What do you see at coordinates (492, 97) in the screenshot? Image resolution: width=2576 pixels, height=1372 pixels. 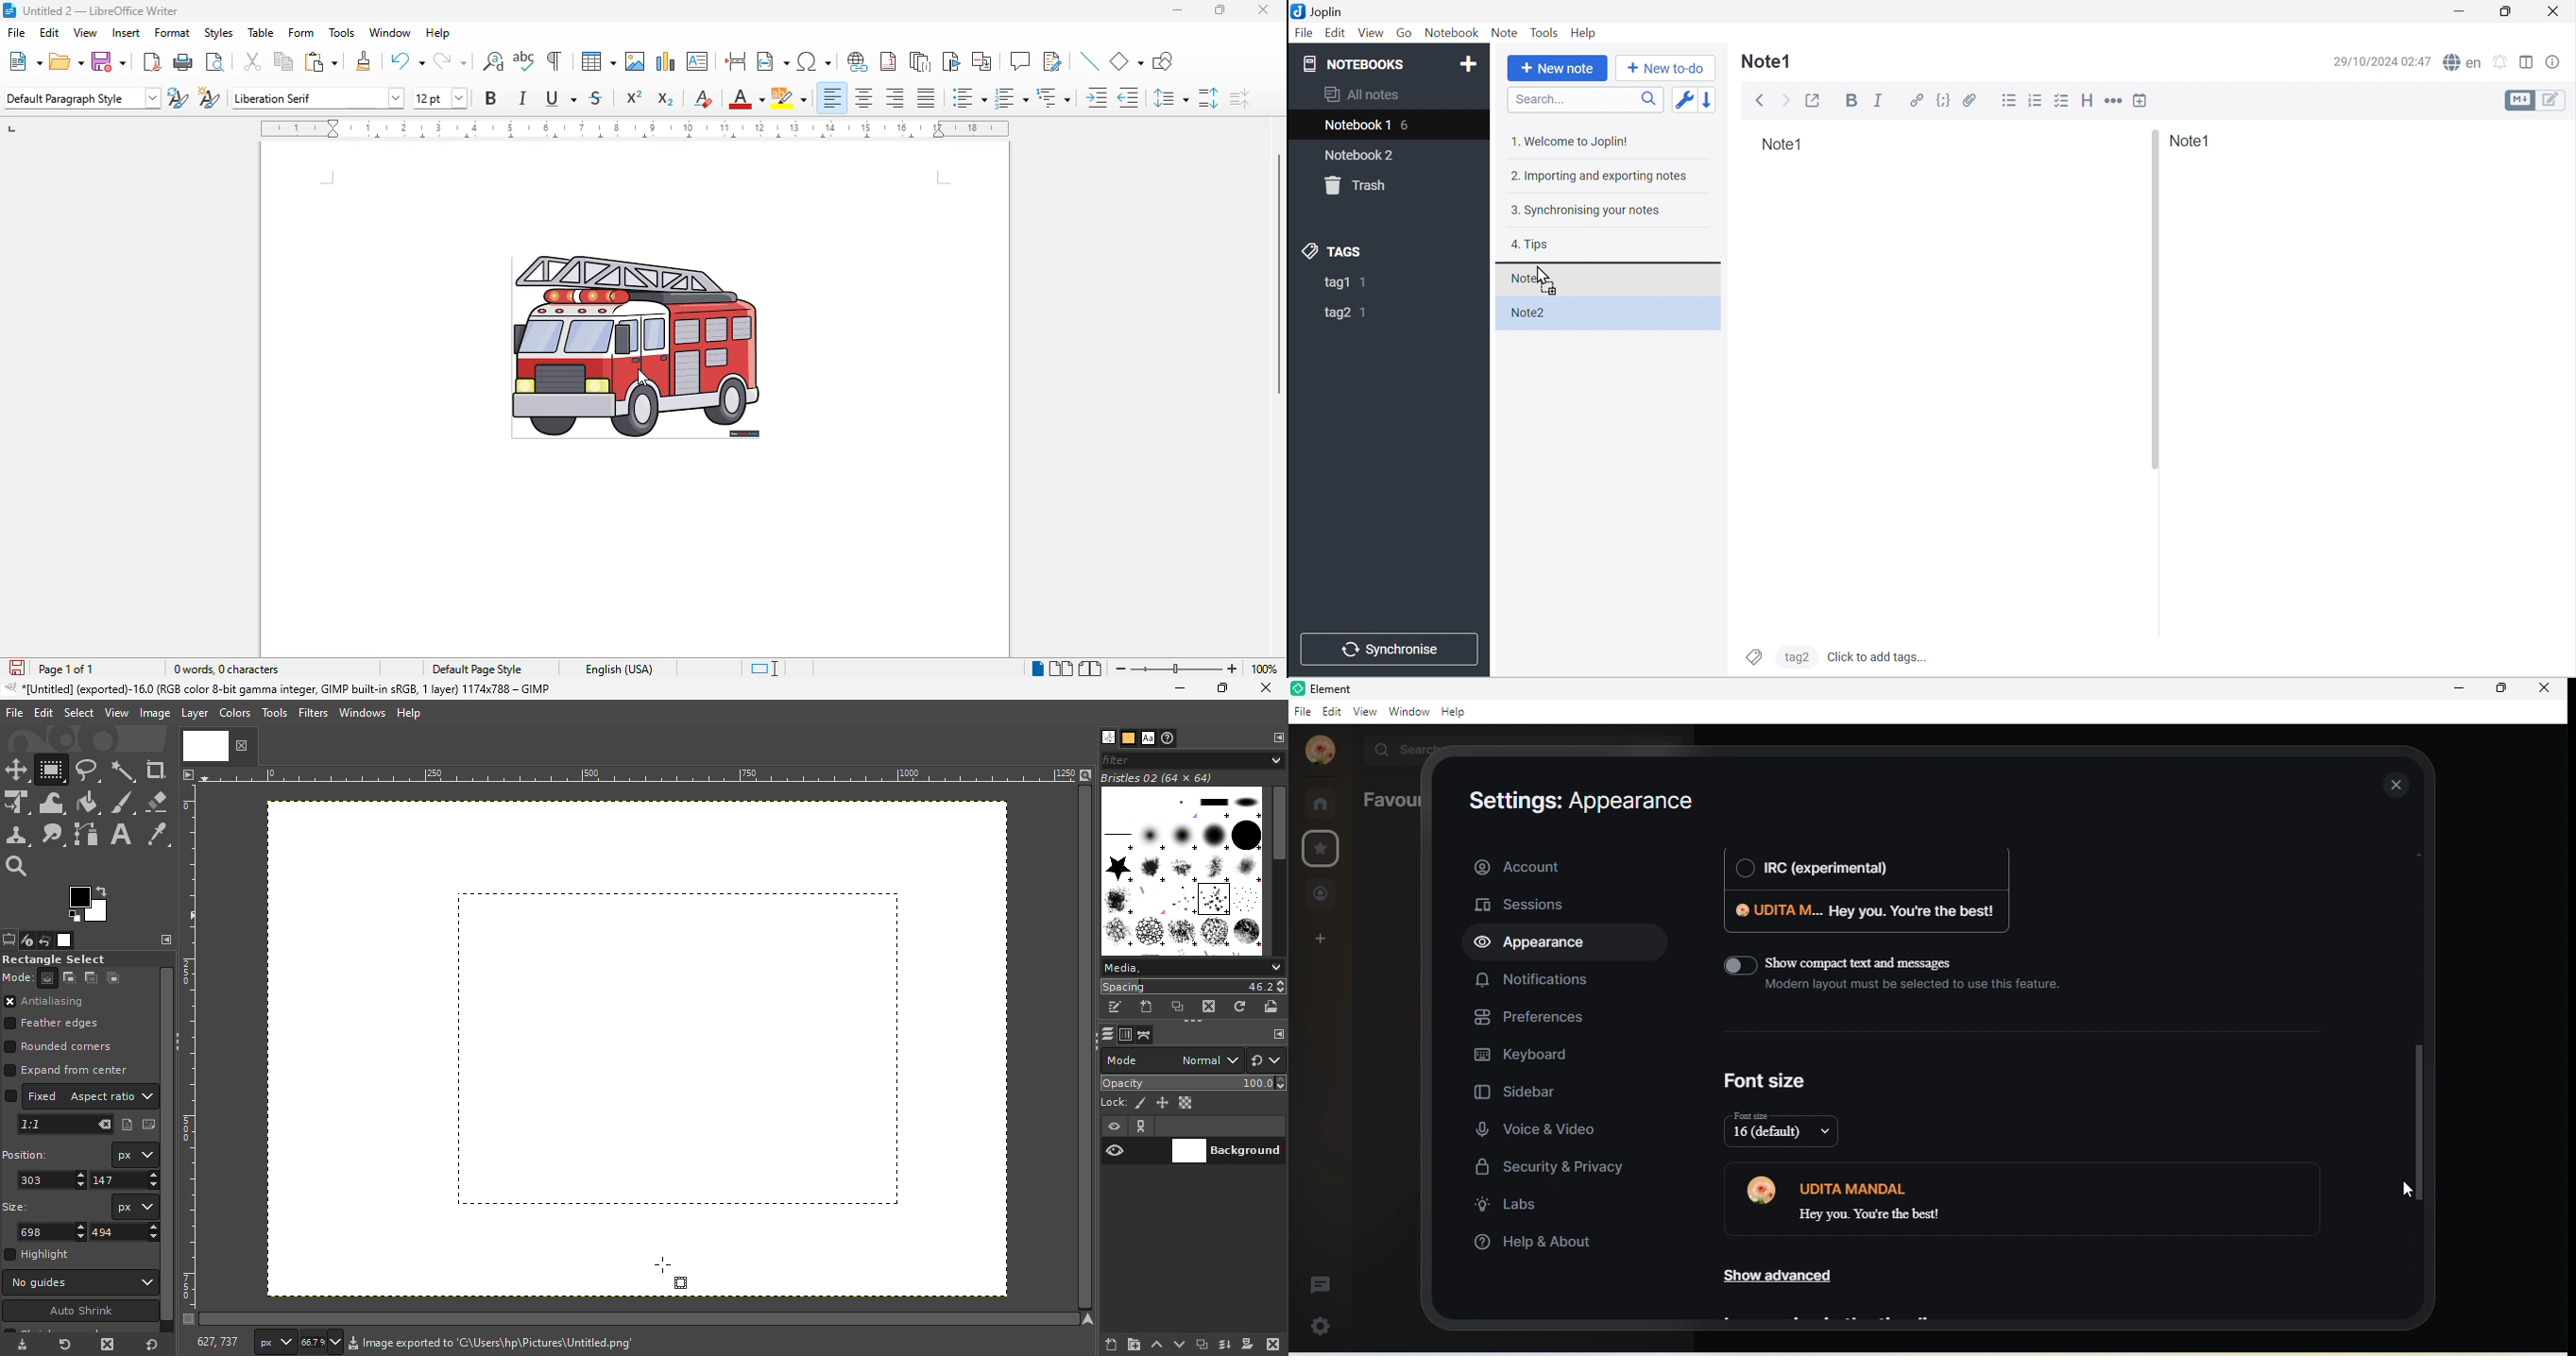 I see `bold` at bounding box center [492, 97].